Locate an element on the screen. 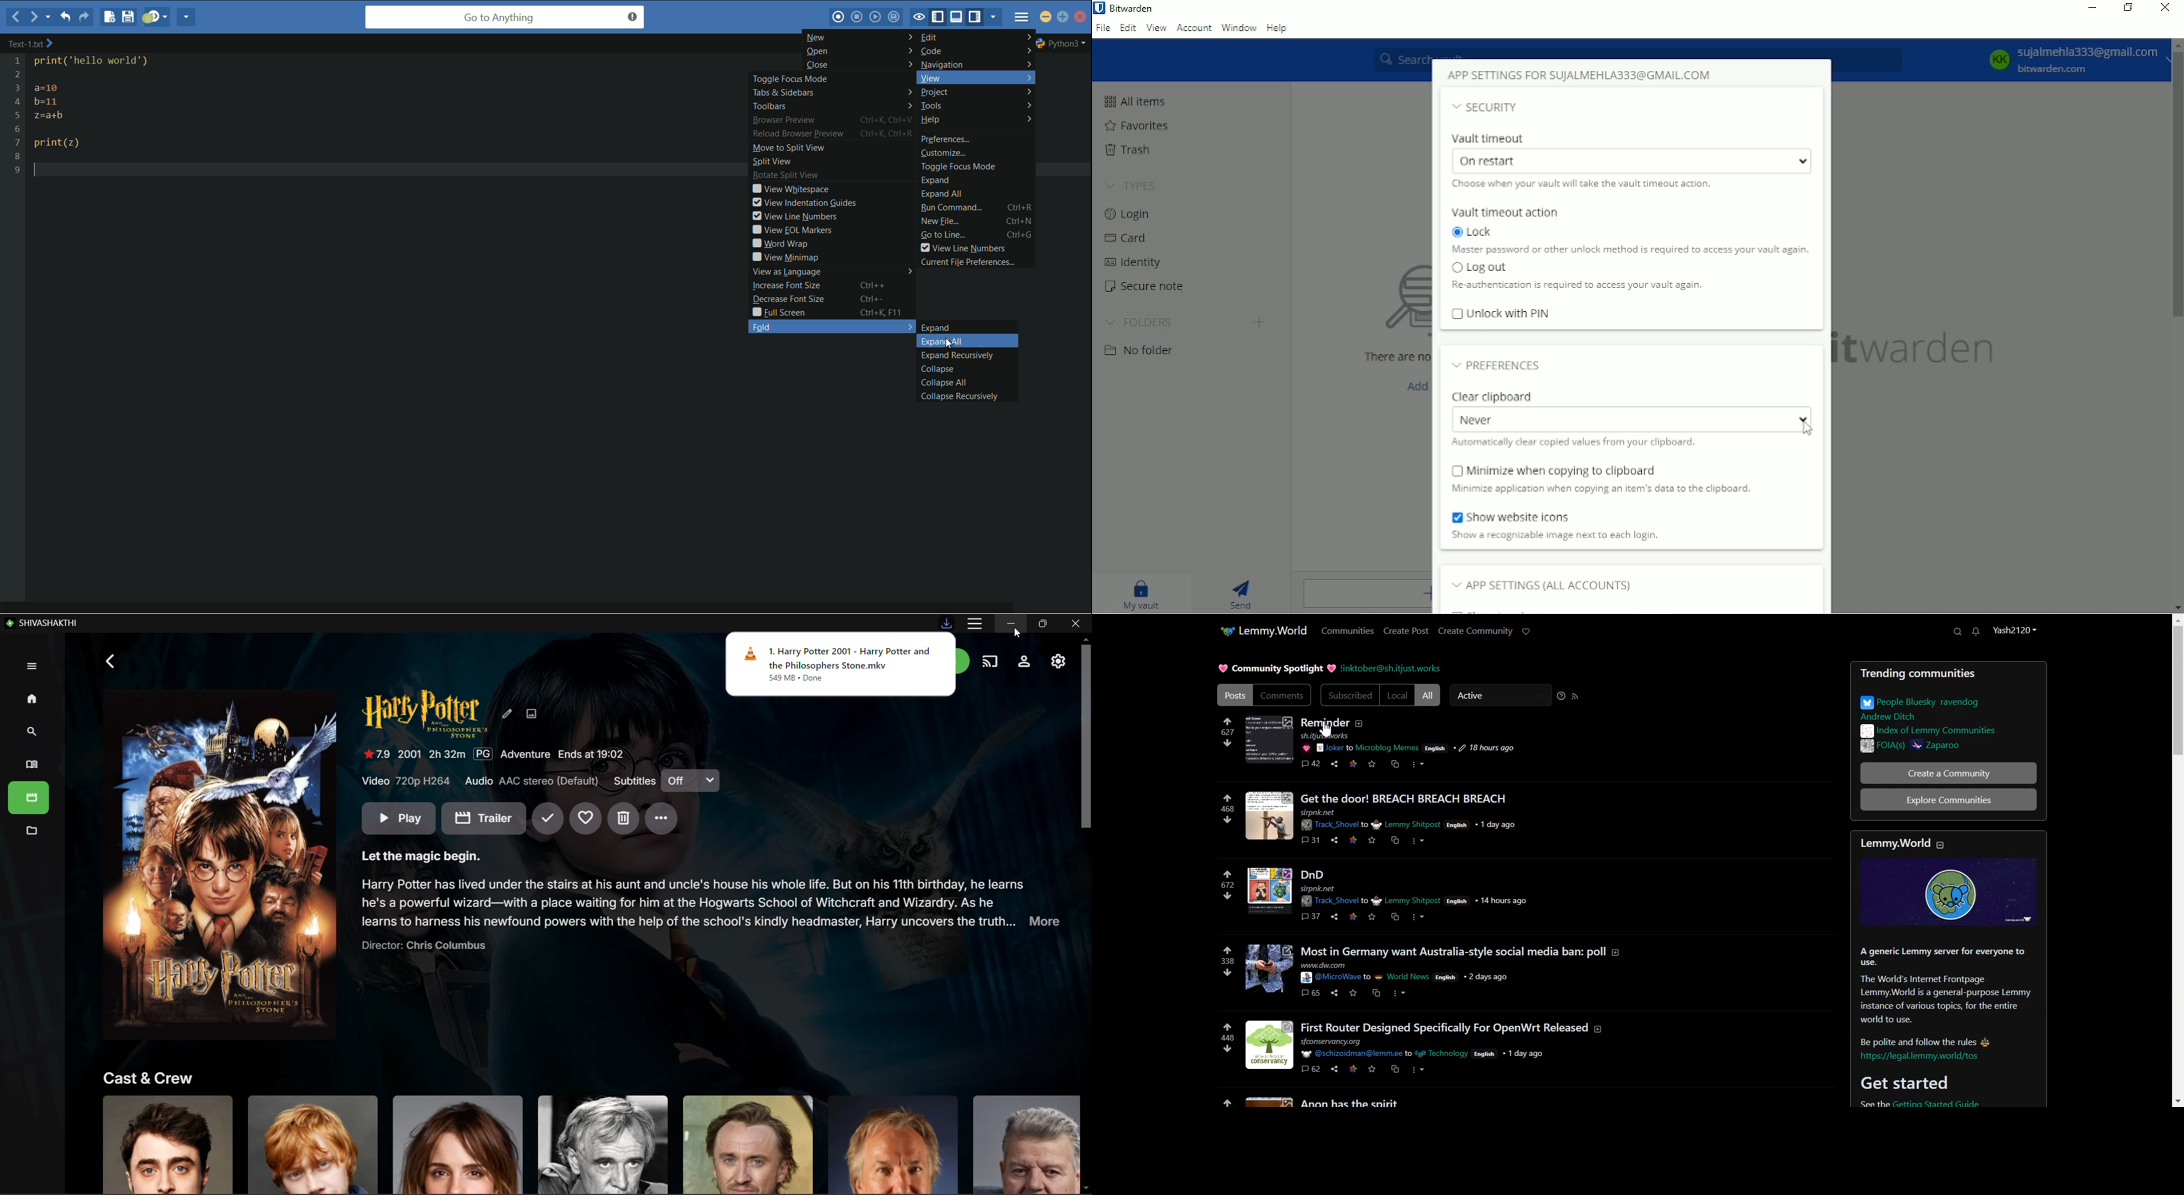 The image size is (2184, 1204). Text is located at coordinates (1325, 728).